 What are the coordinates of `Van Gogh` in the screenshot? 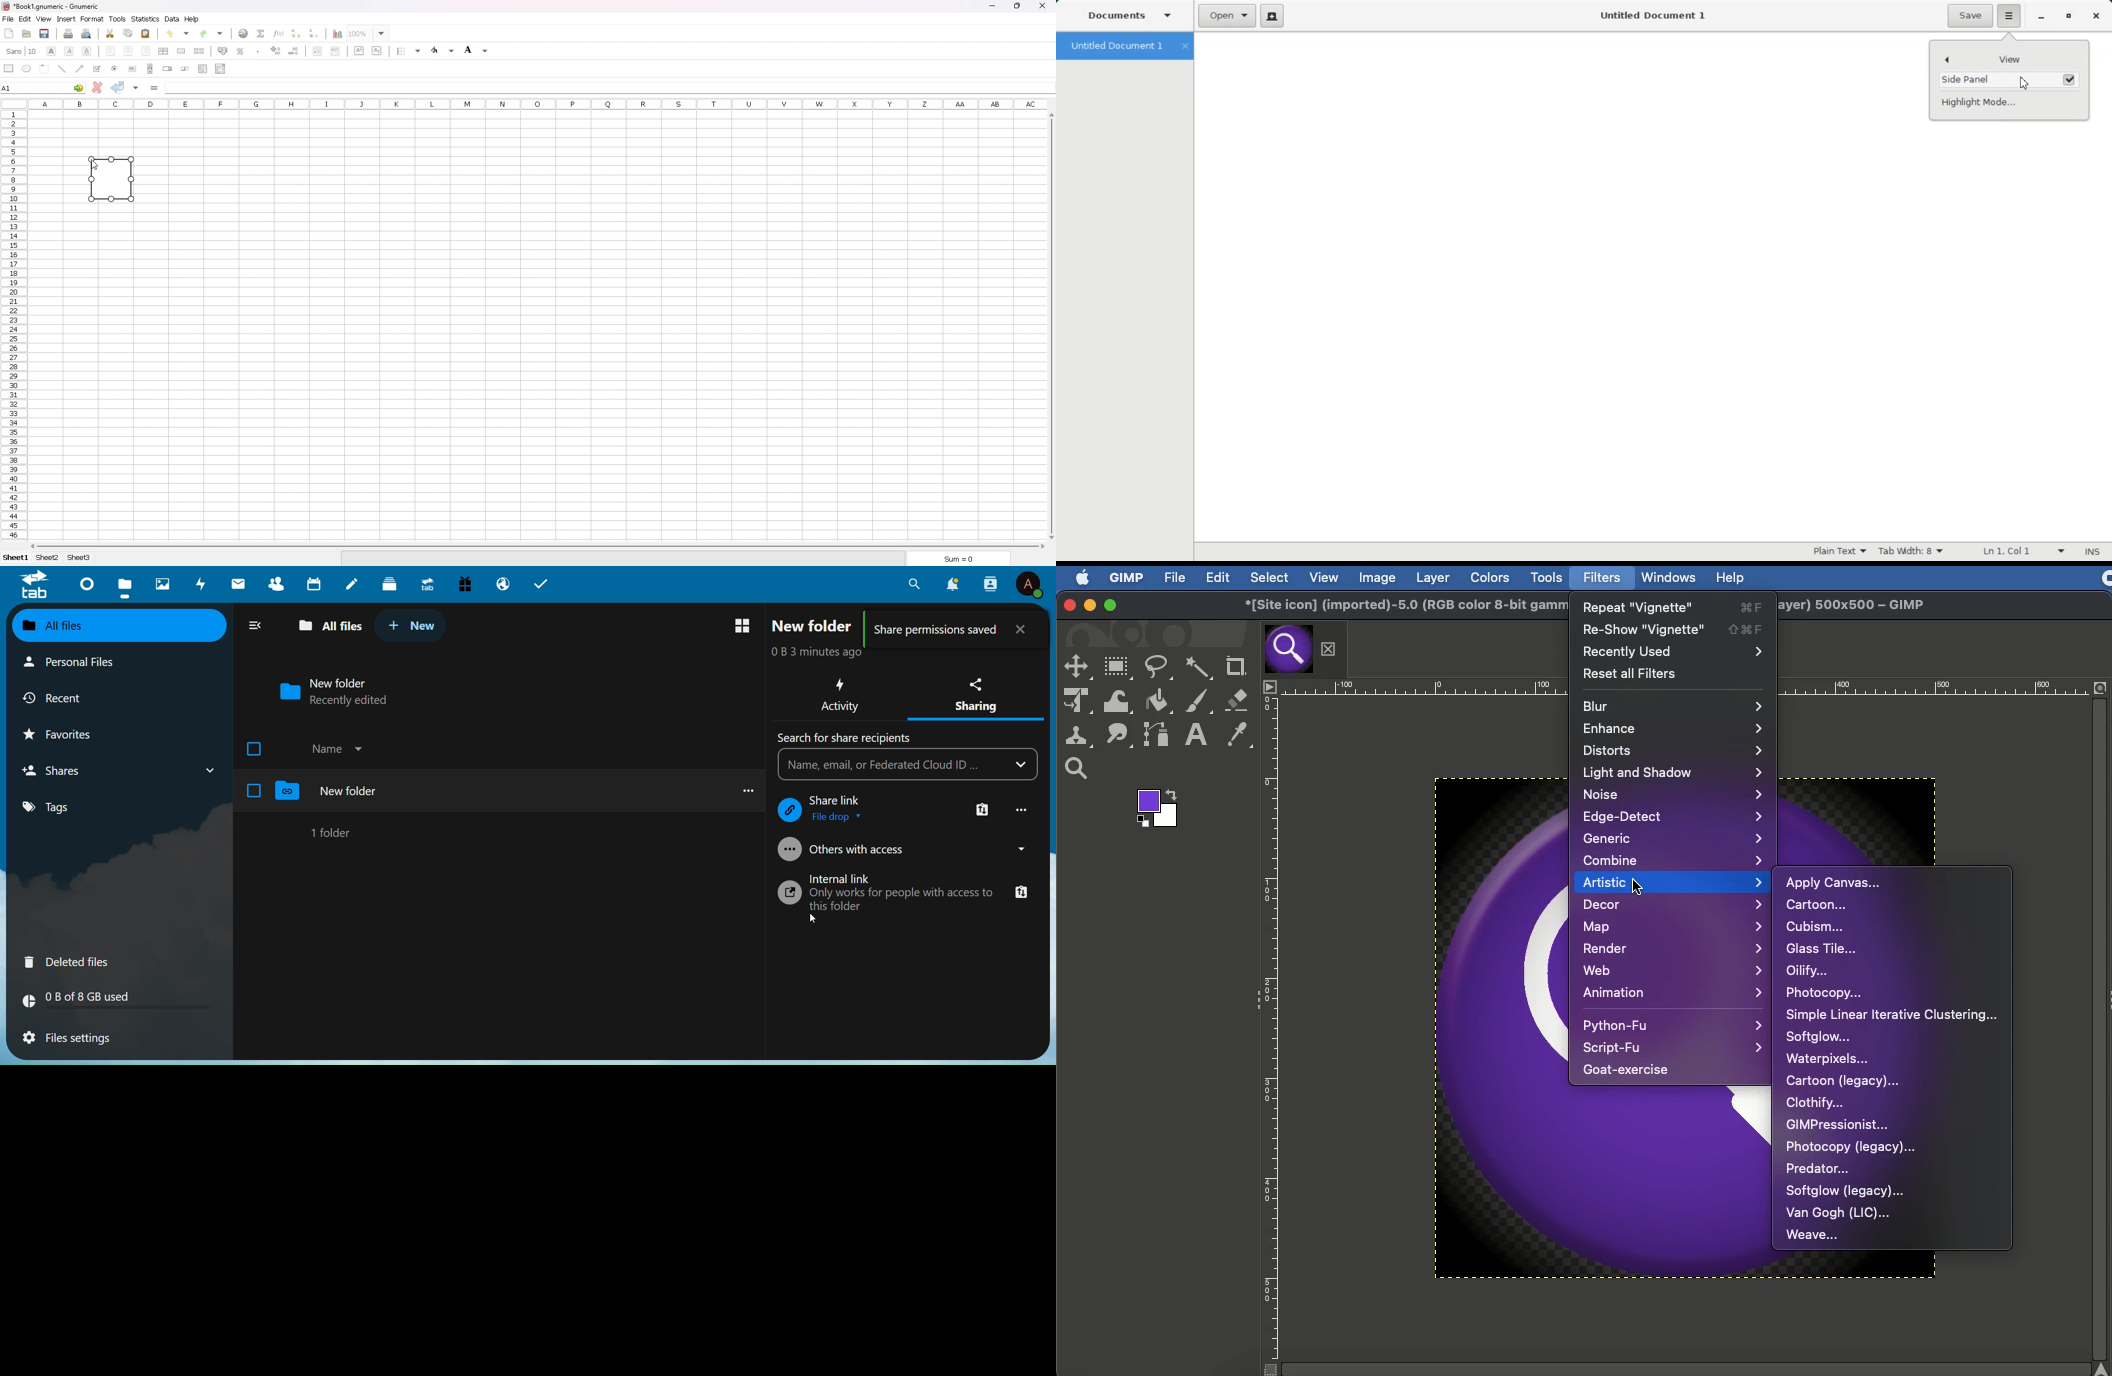 It's located at (1838, 1214).